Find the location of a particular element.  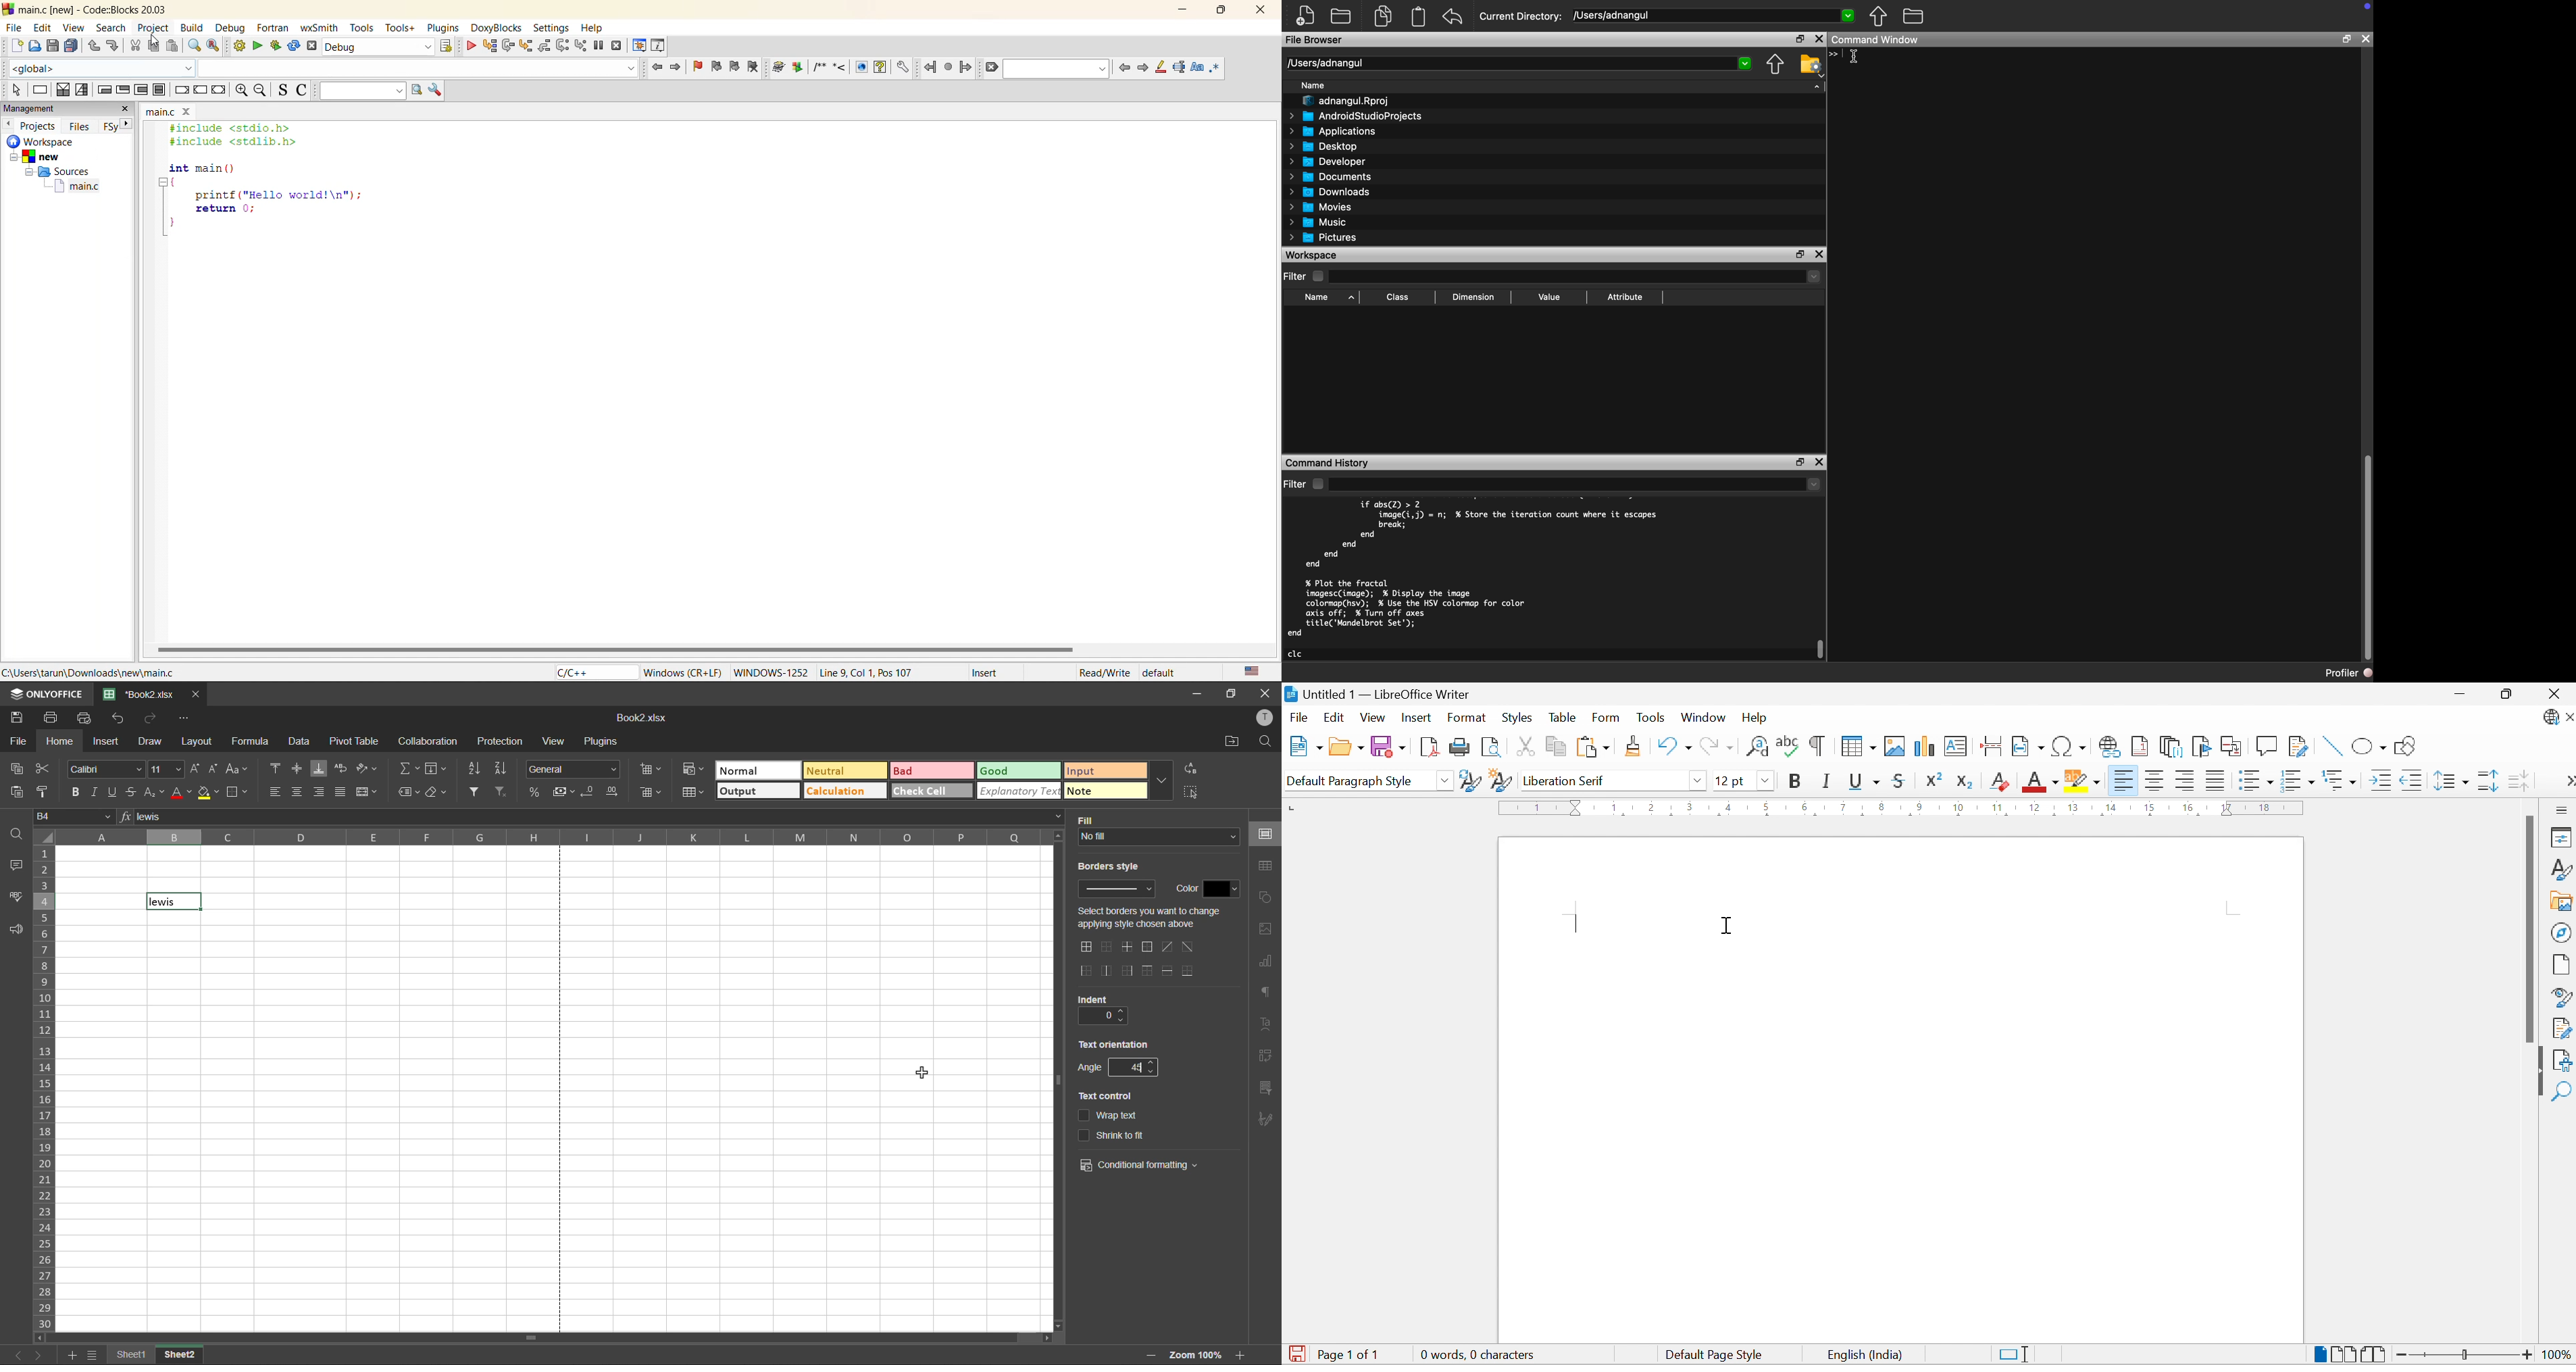

next is located at coordinates (128, 124).